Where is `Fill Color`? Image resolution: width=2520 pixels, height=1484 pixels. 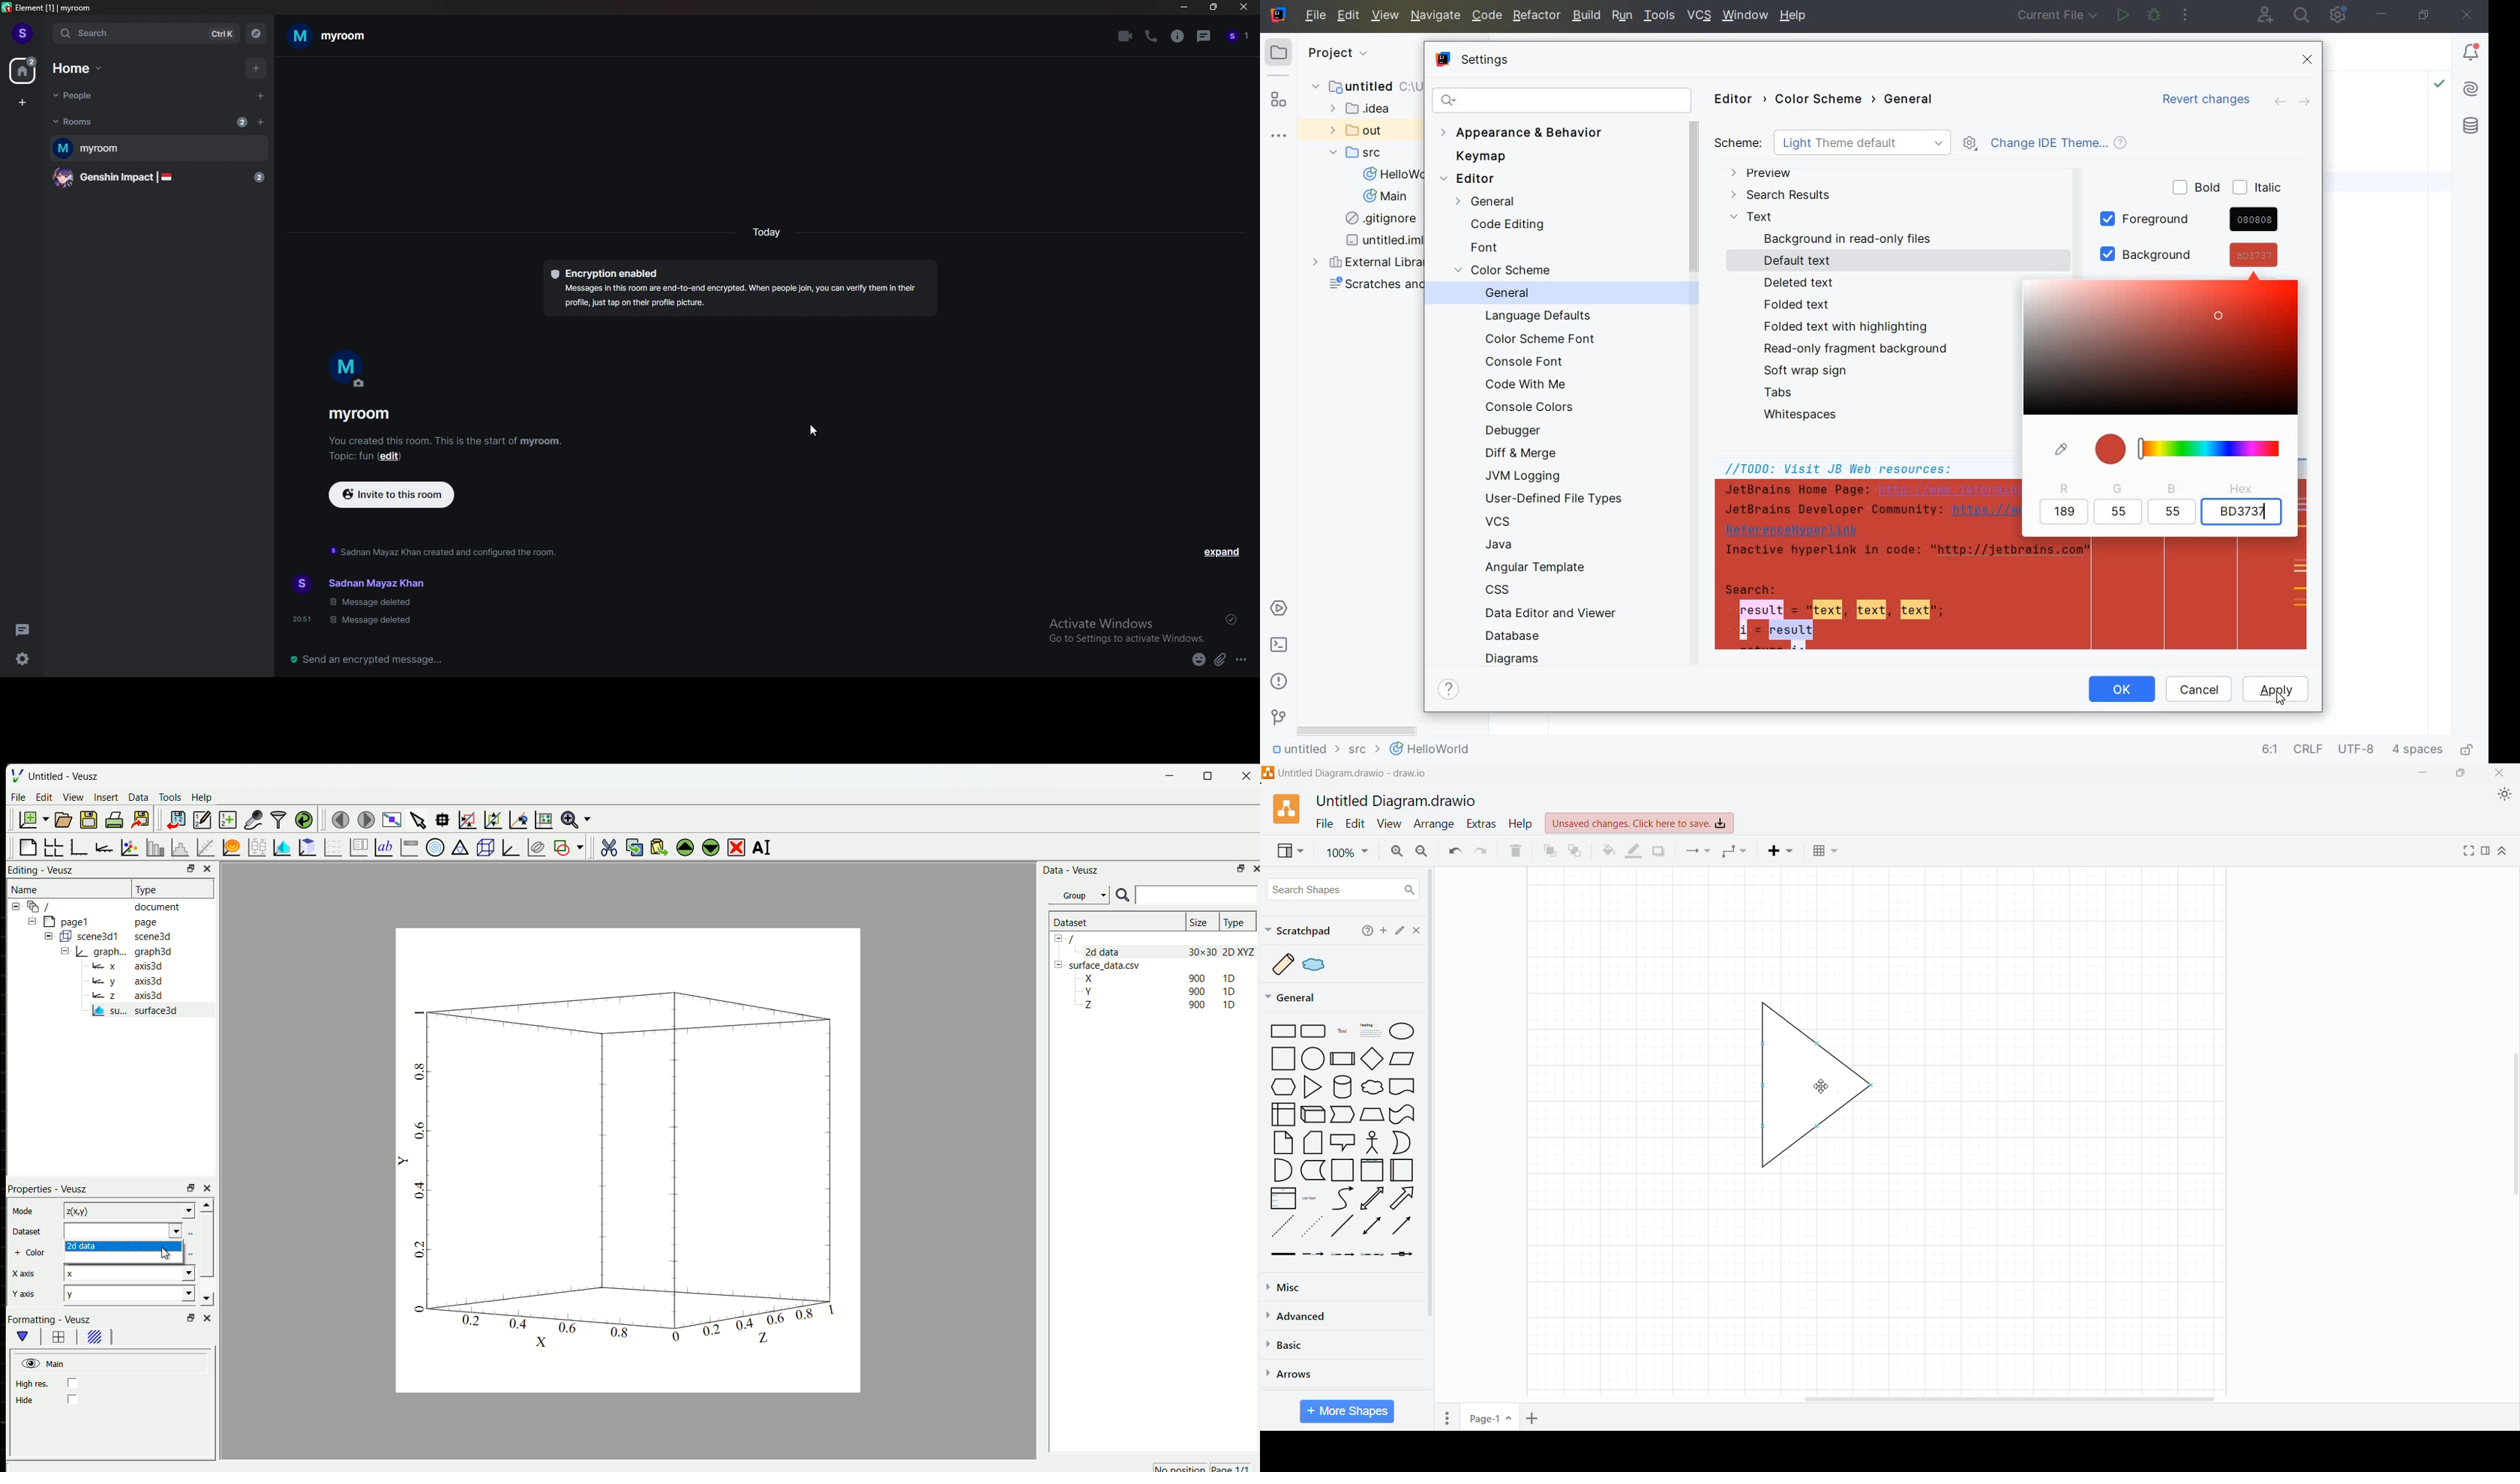
Fill Color is located at coordinates (1608, 851).